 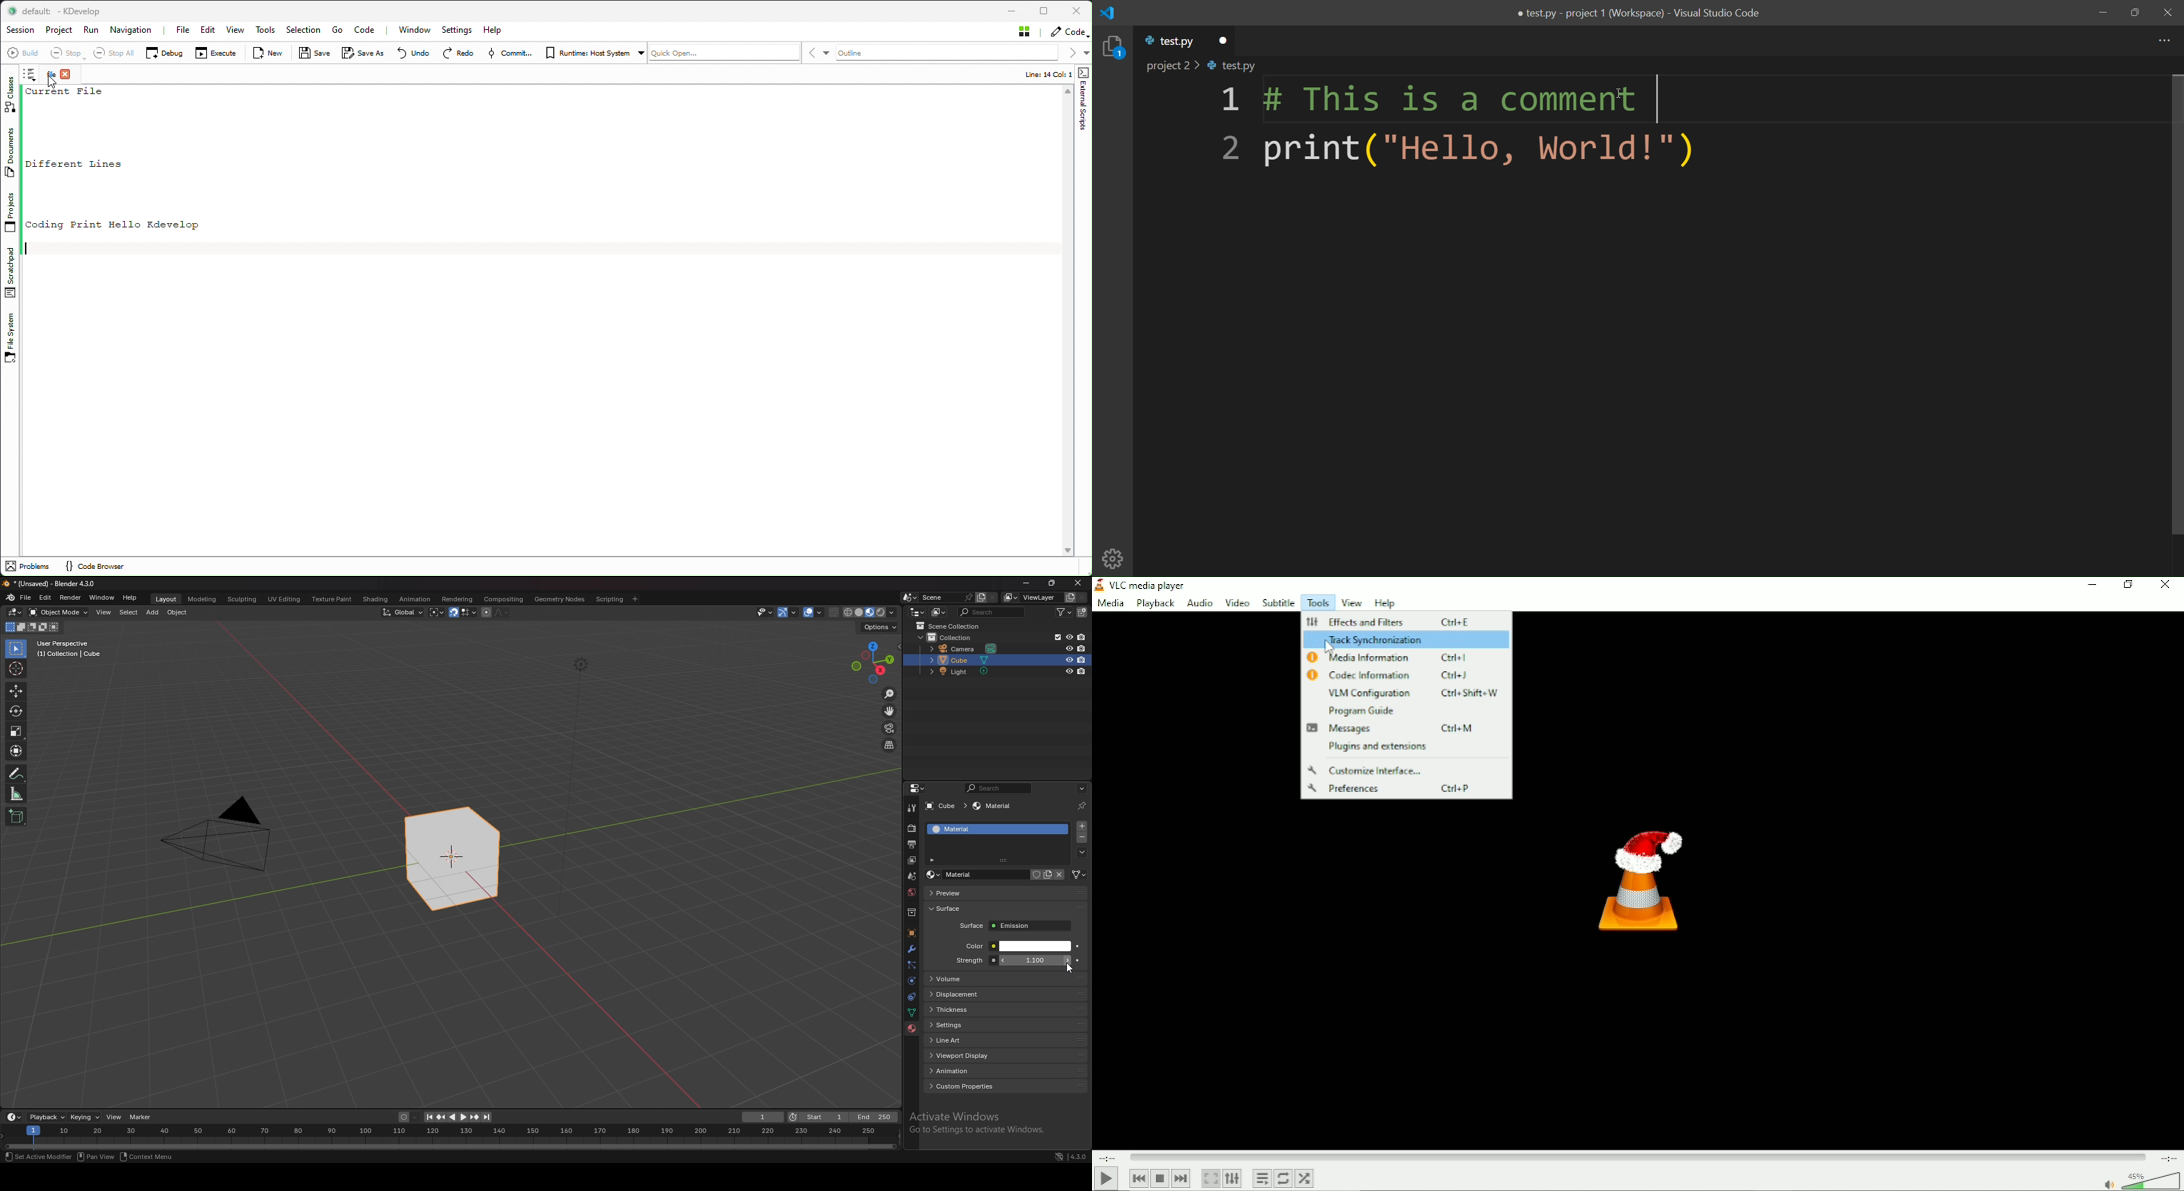 I want to click on light, so click(x=963, y=672).